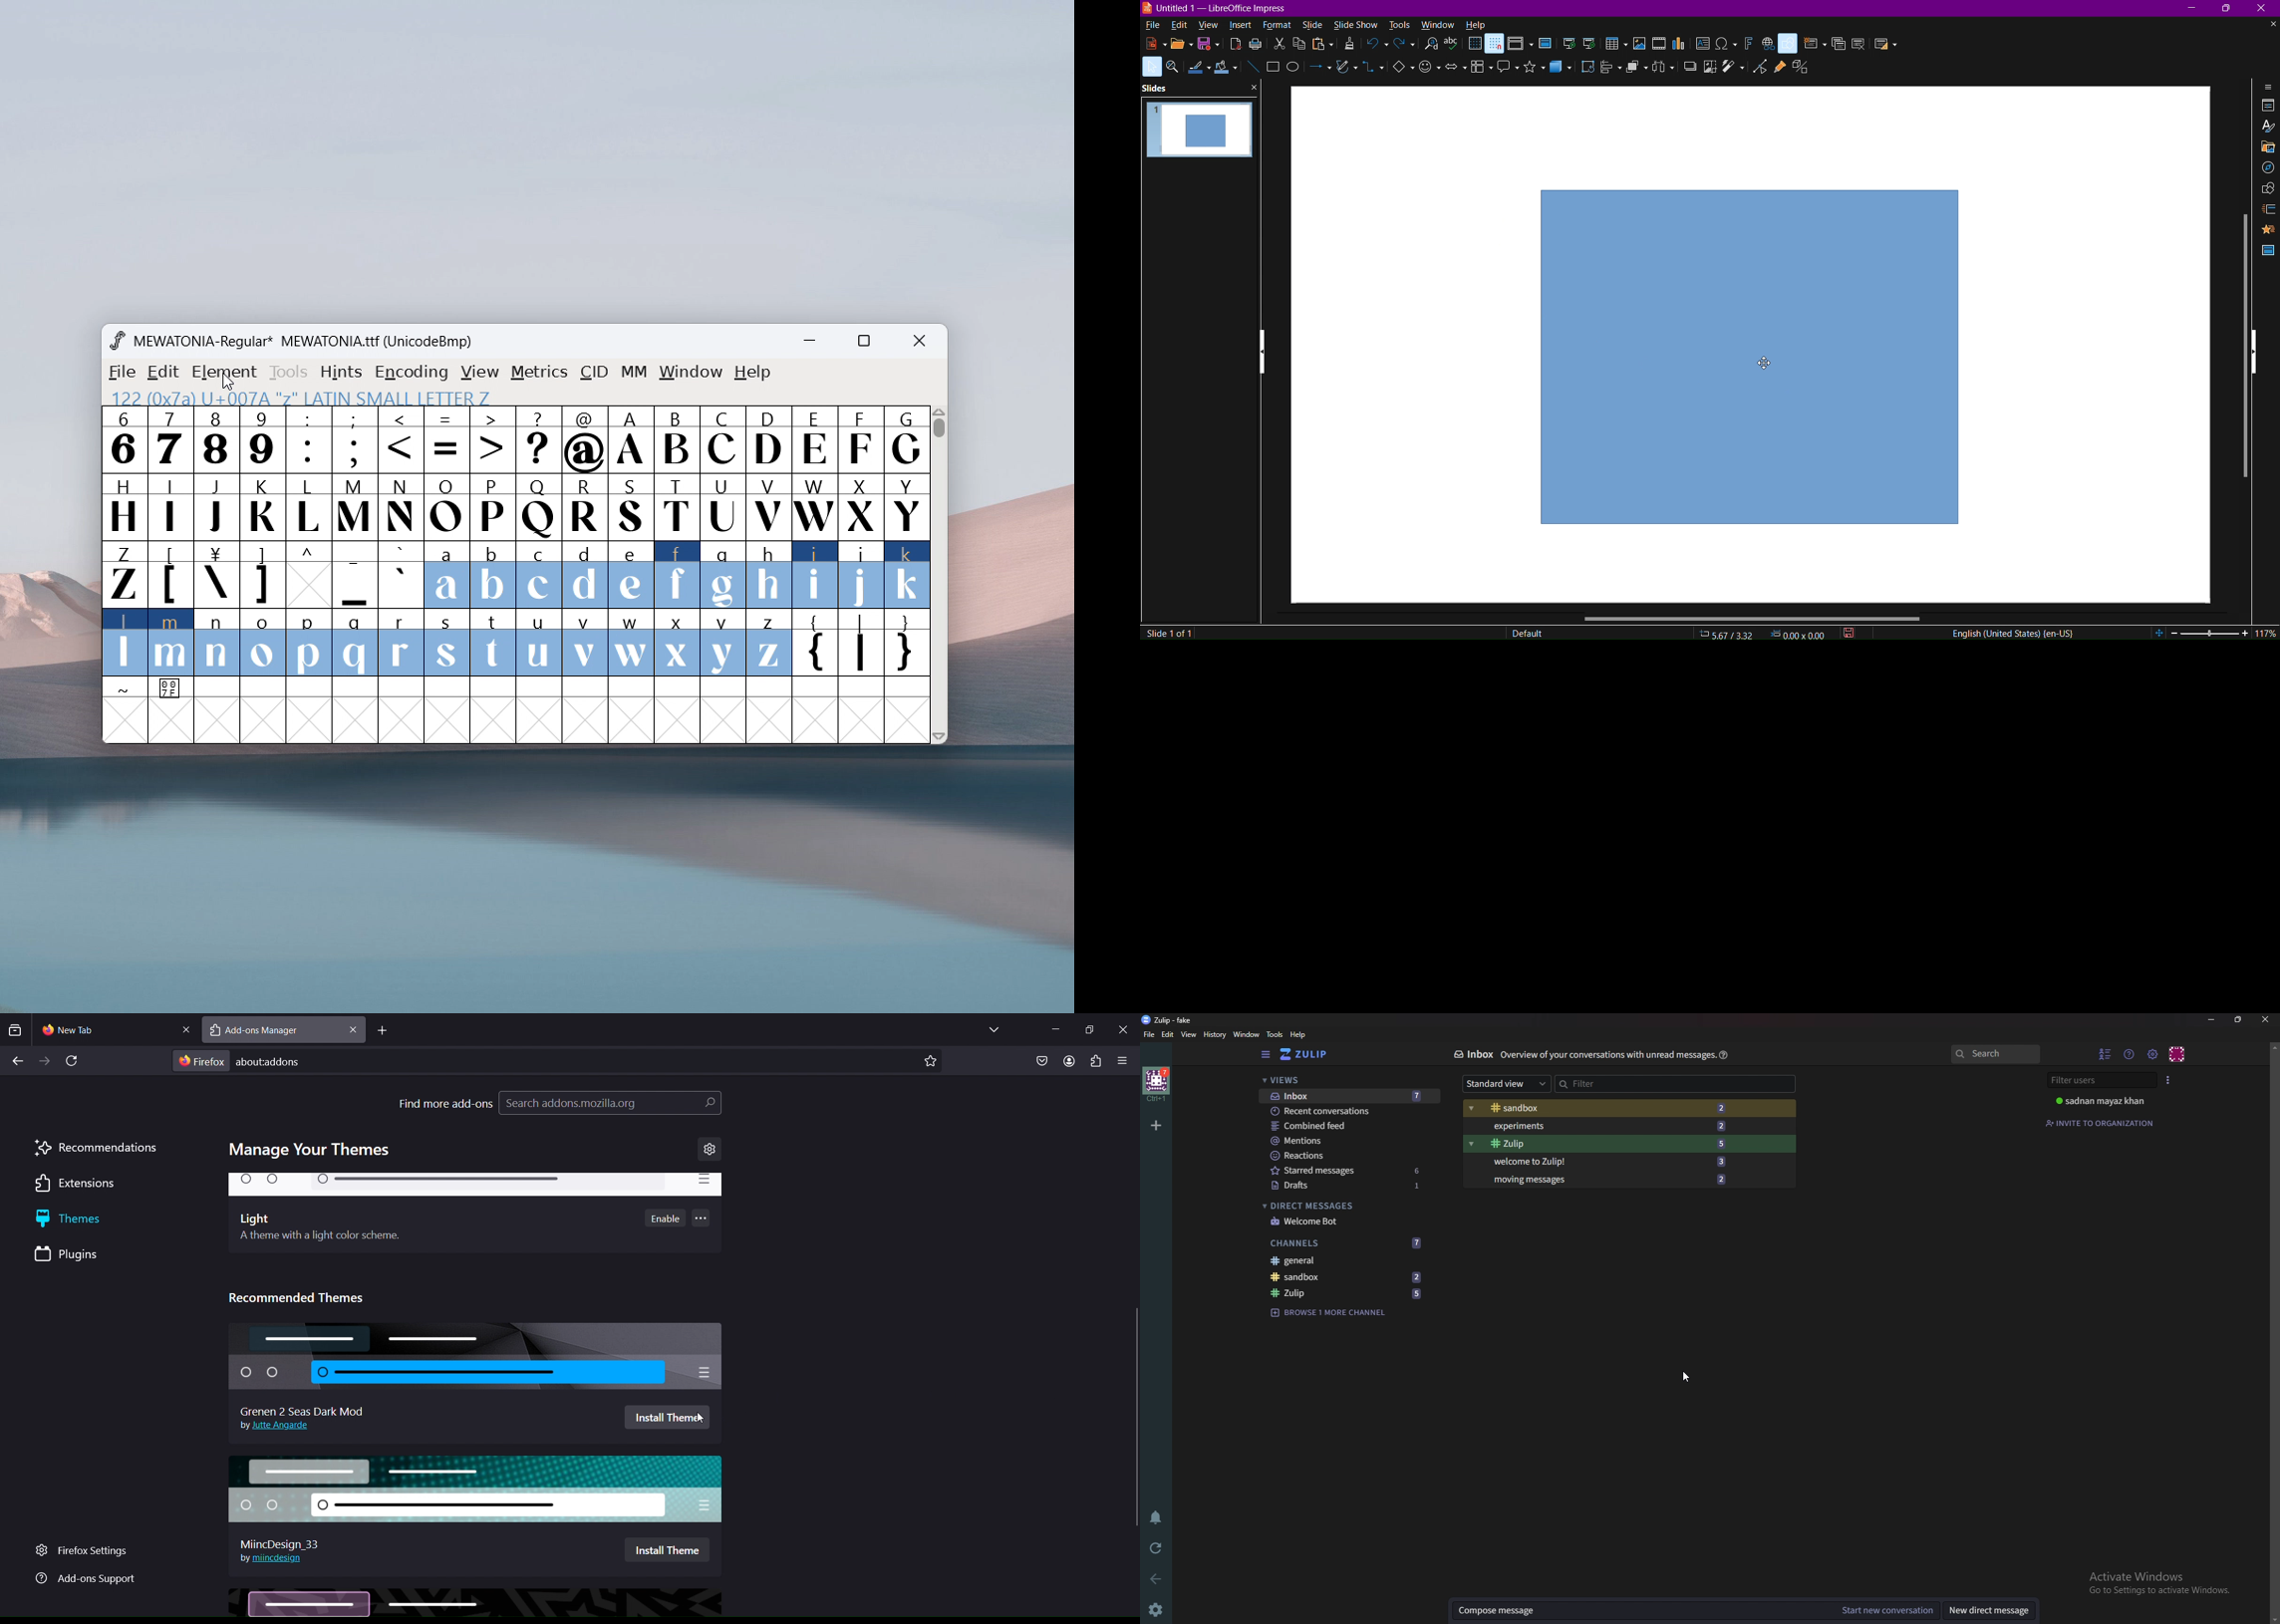  What do you see at coordinates (228, 383) in the screenshot?
I see `cursor` at bounding box center [228, 383].